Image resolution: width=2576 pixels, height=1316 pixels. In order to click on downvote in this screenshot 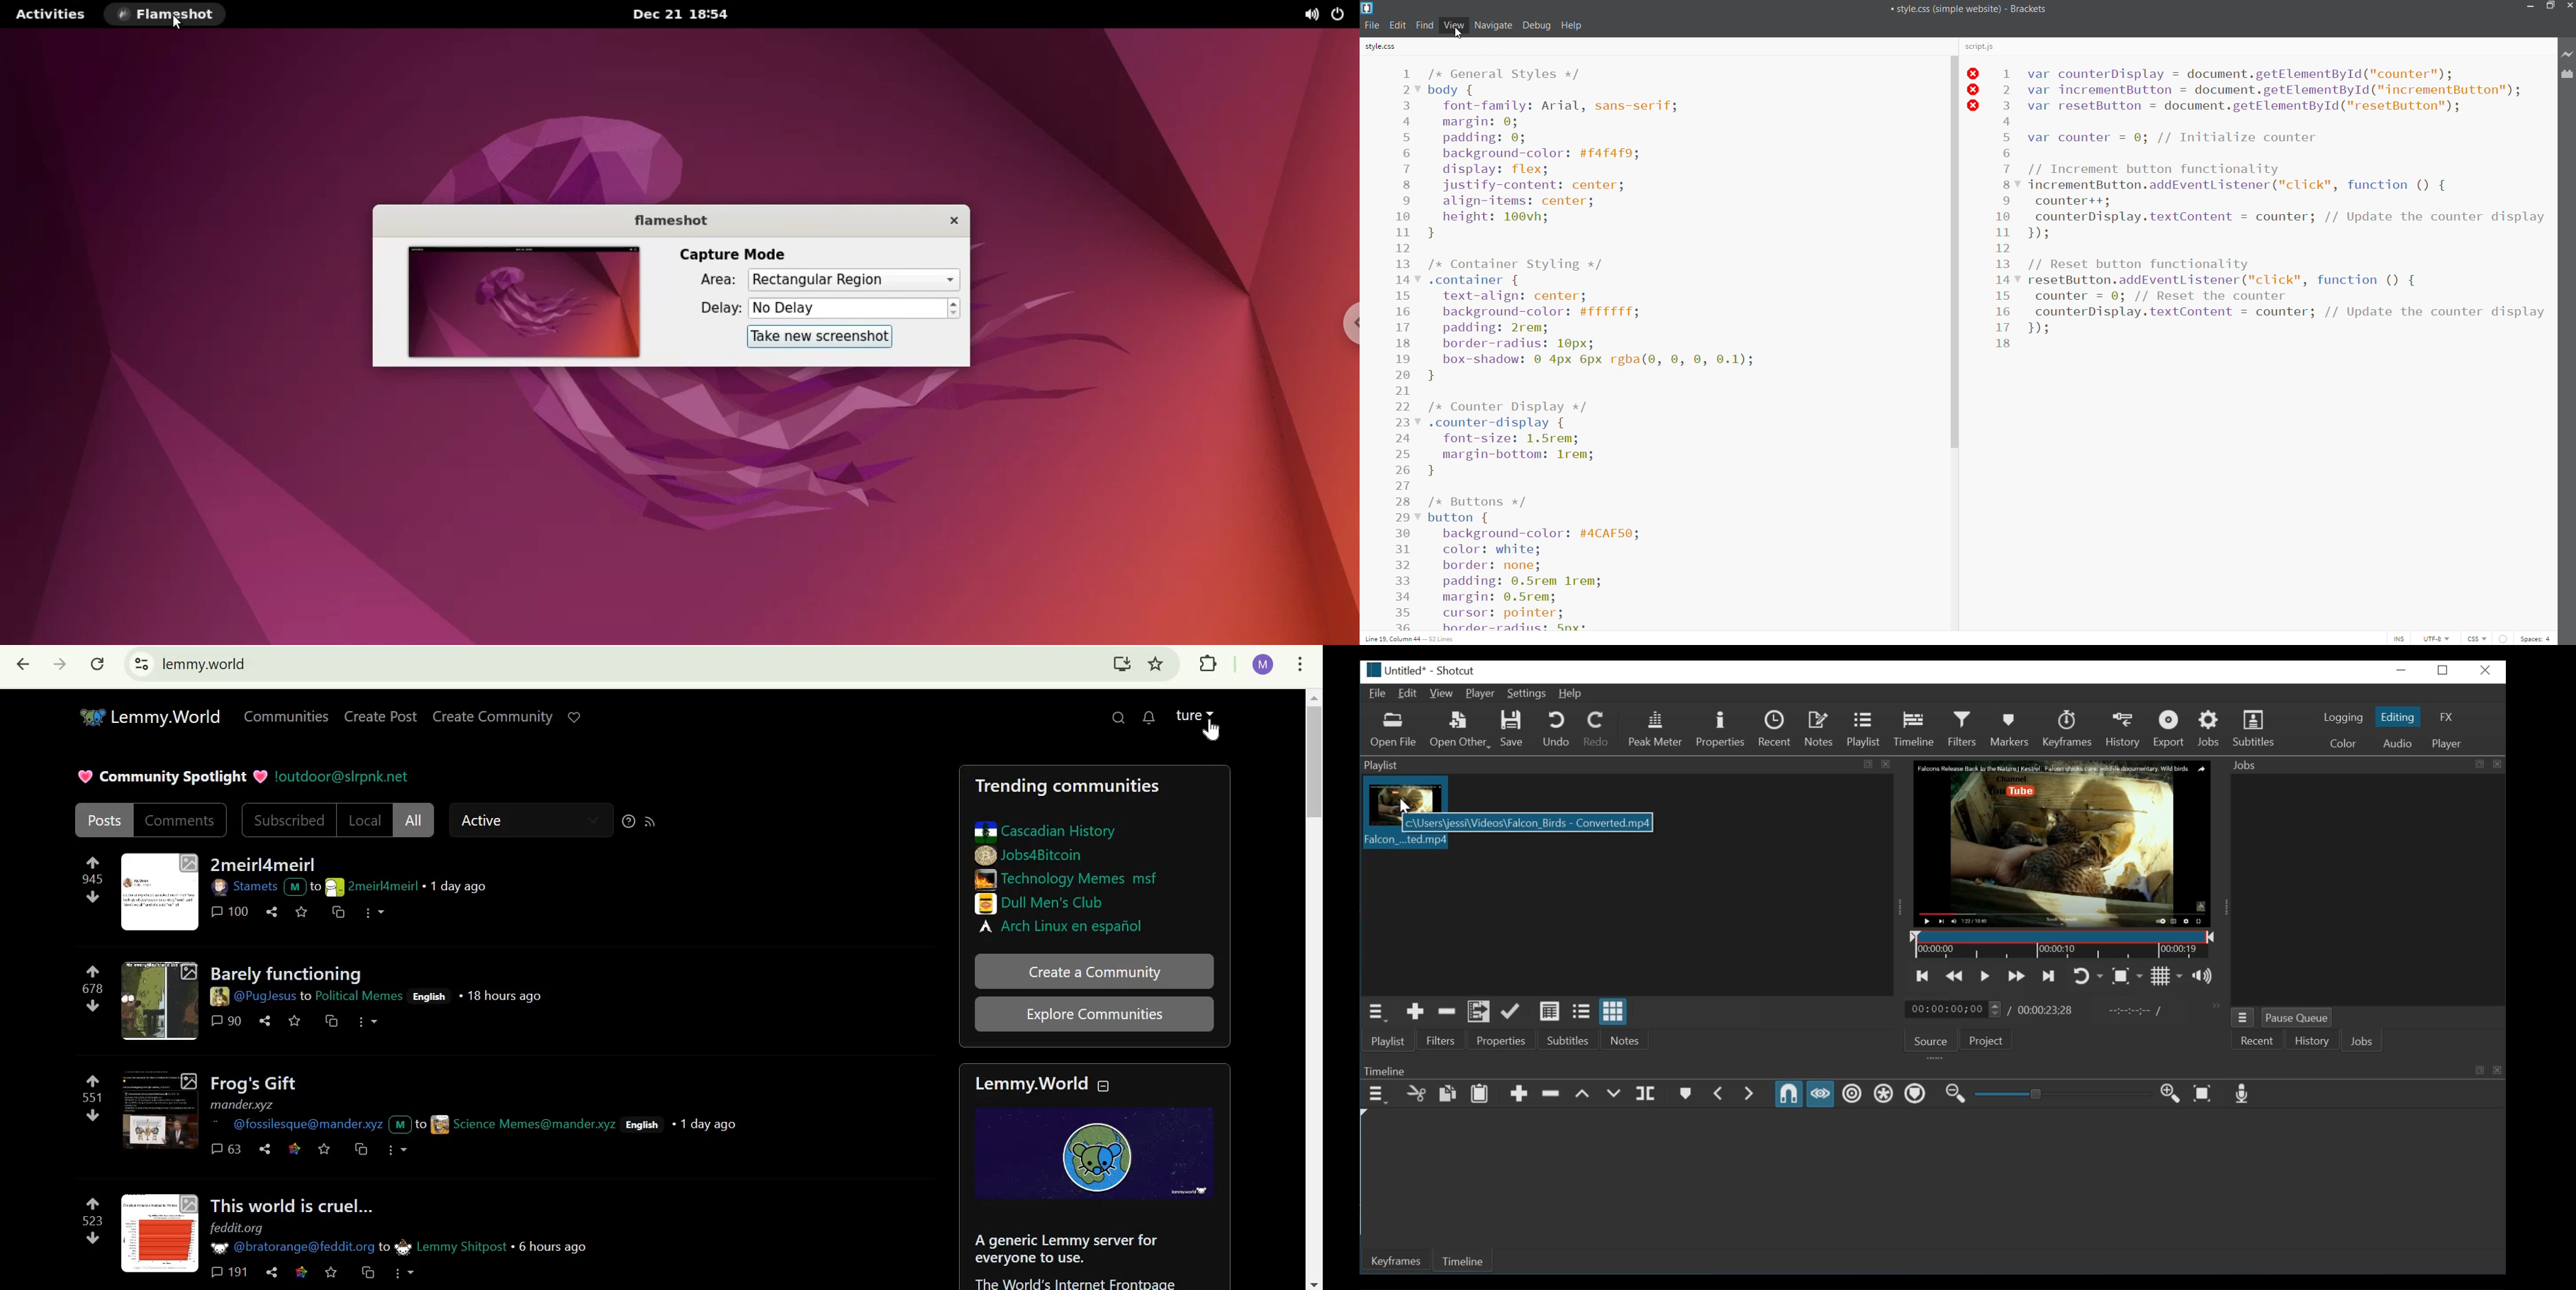, I will do `click(92, 1239)`.